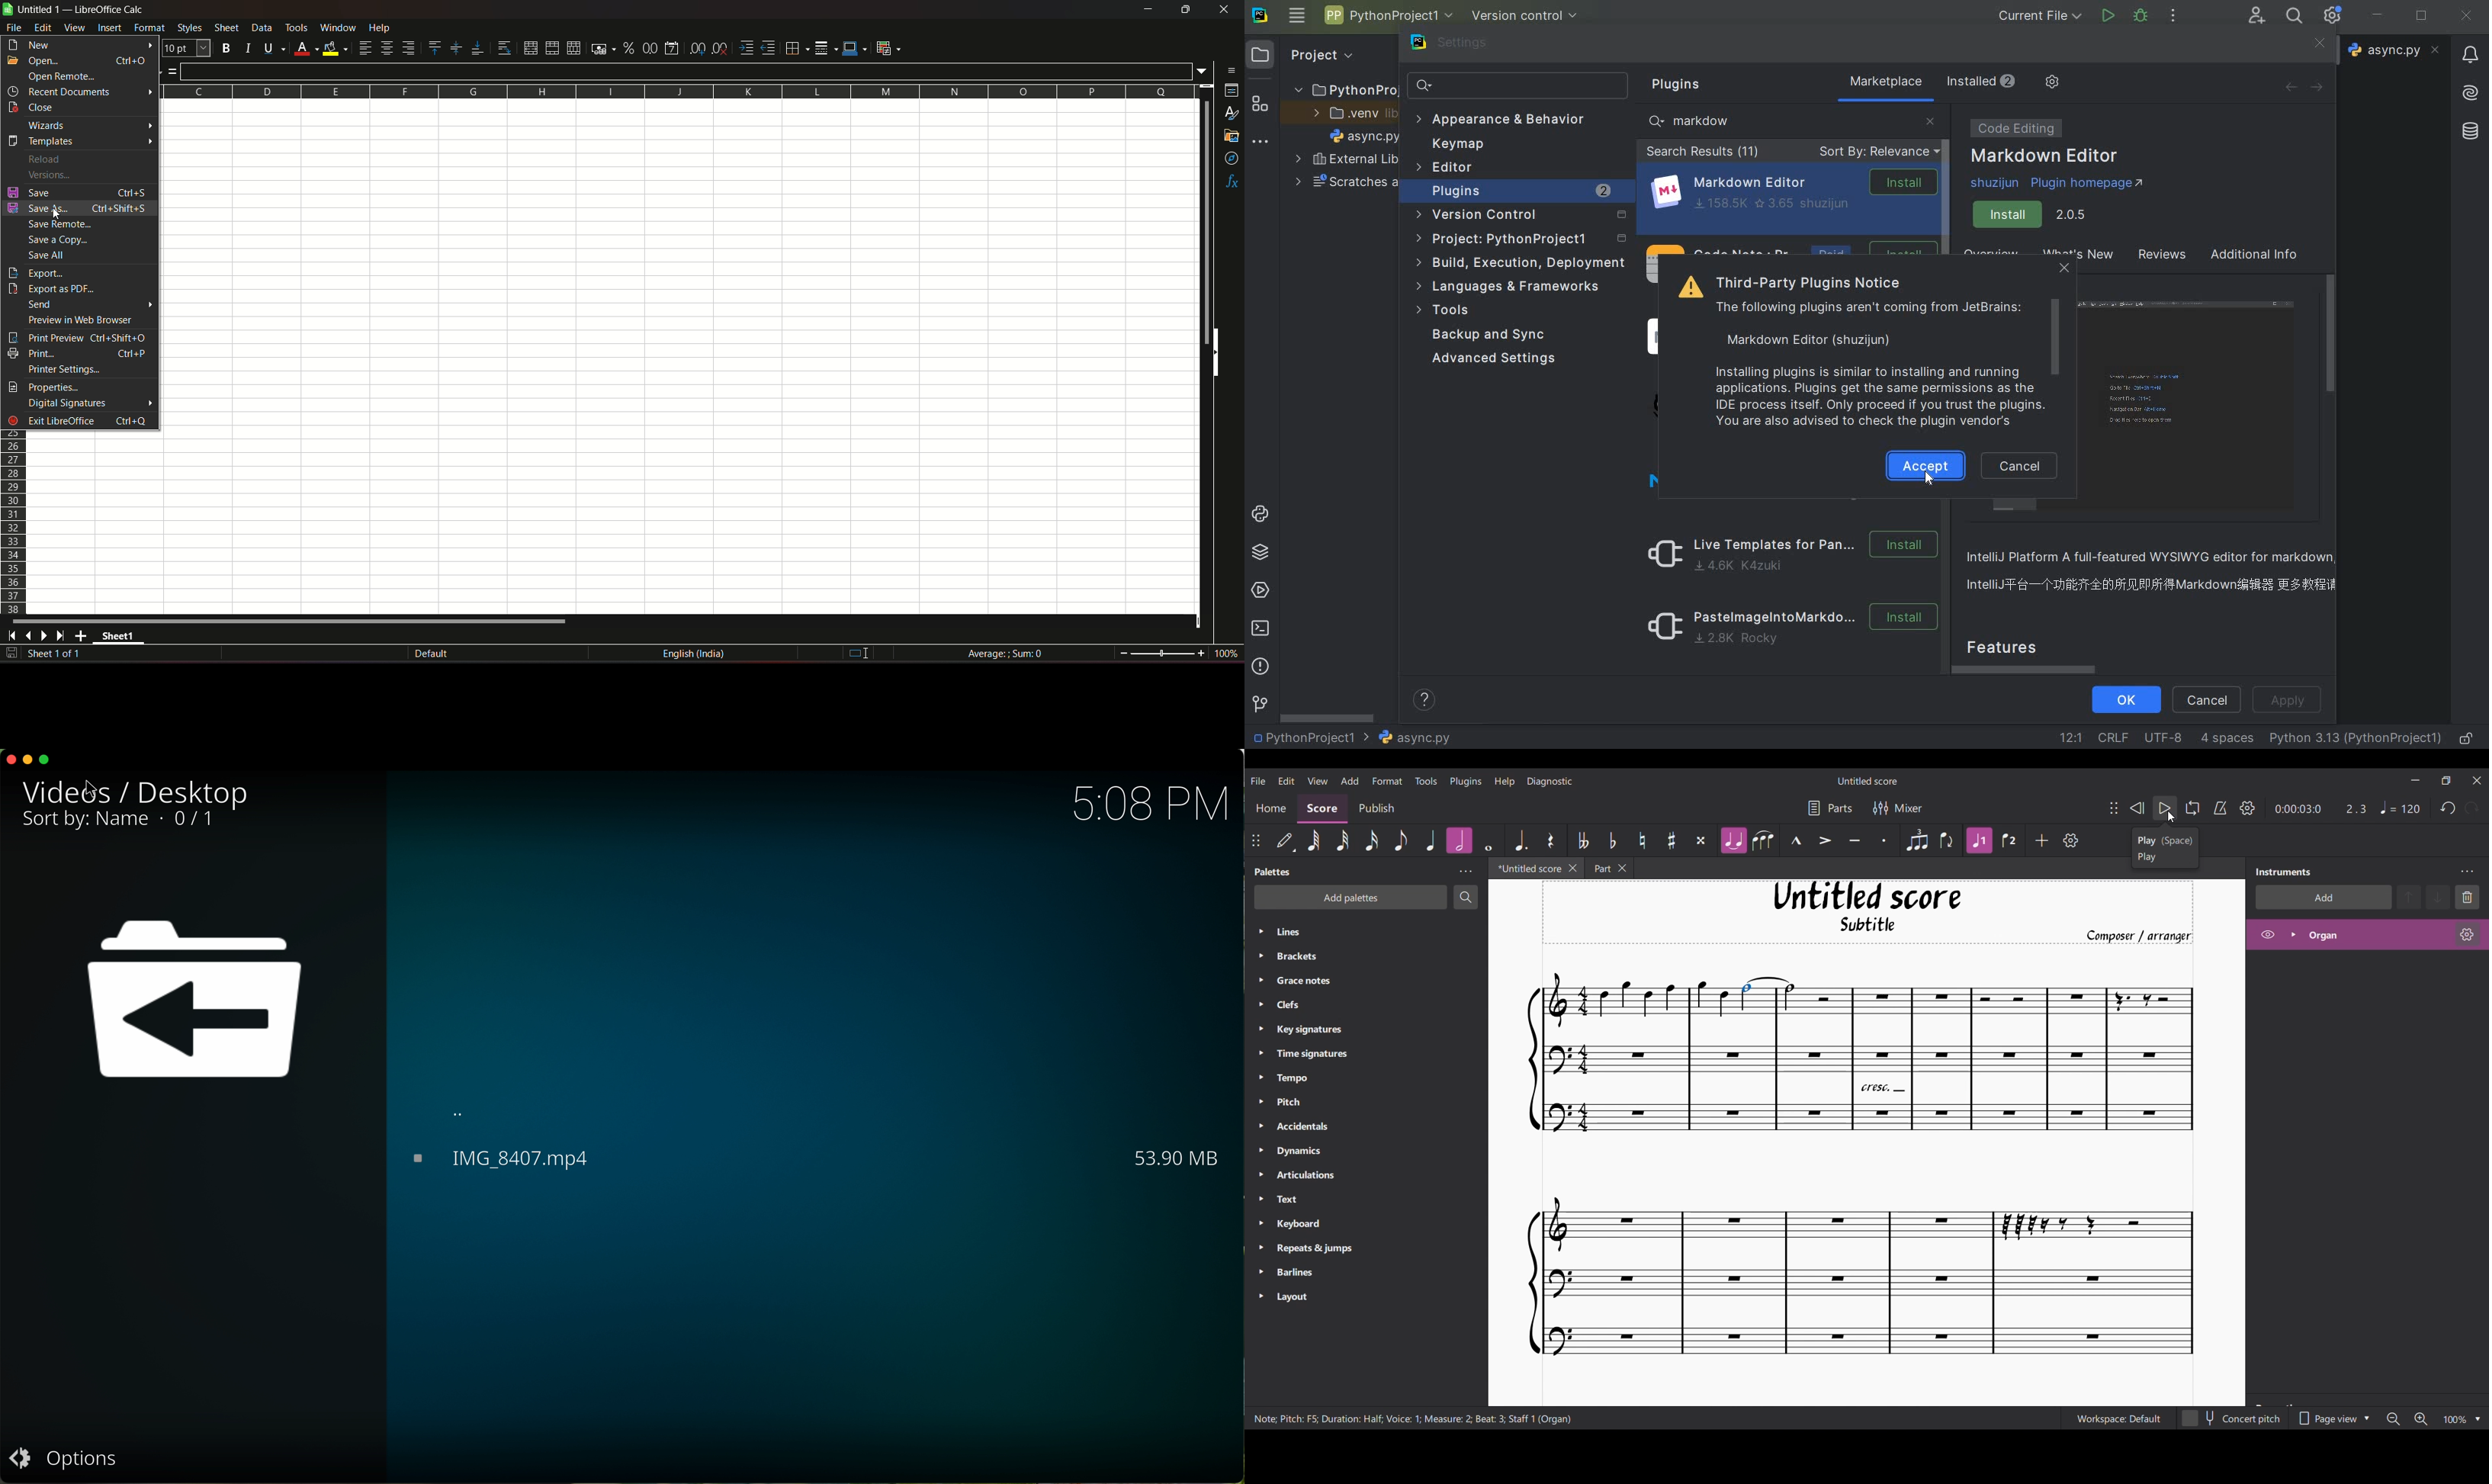  Describe the element at coordinates (2471, 808) in the screenshot. I see `Redo` at that location.